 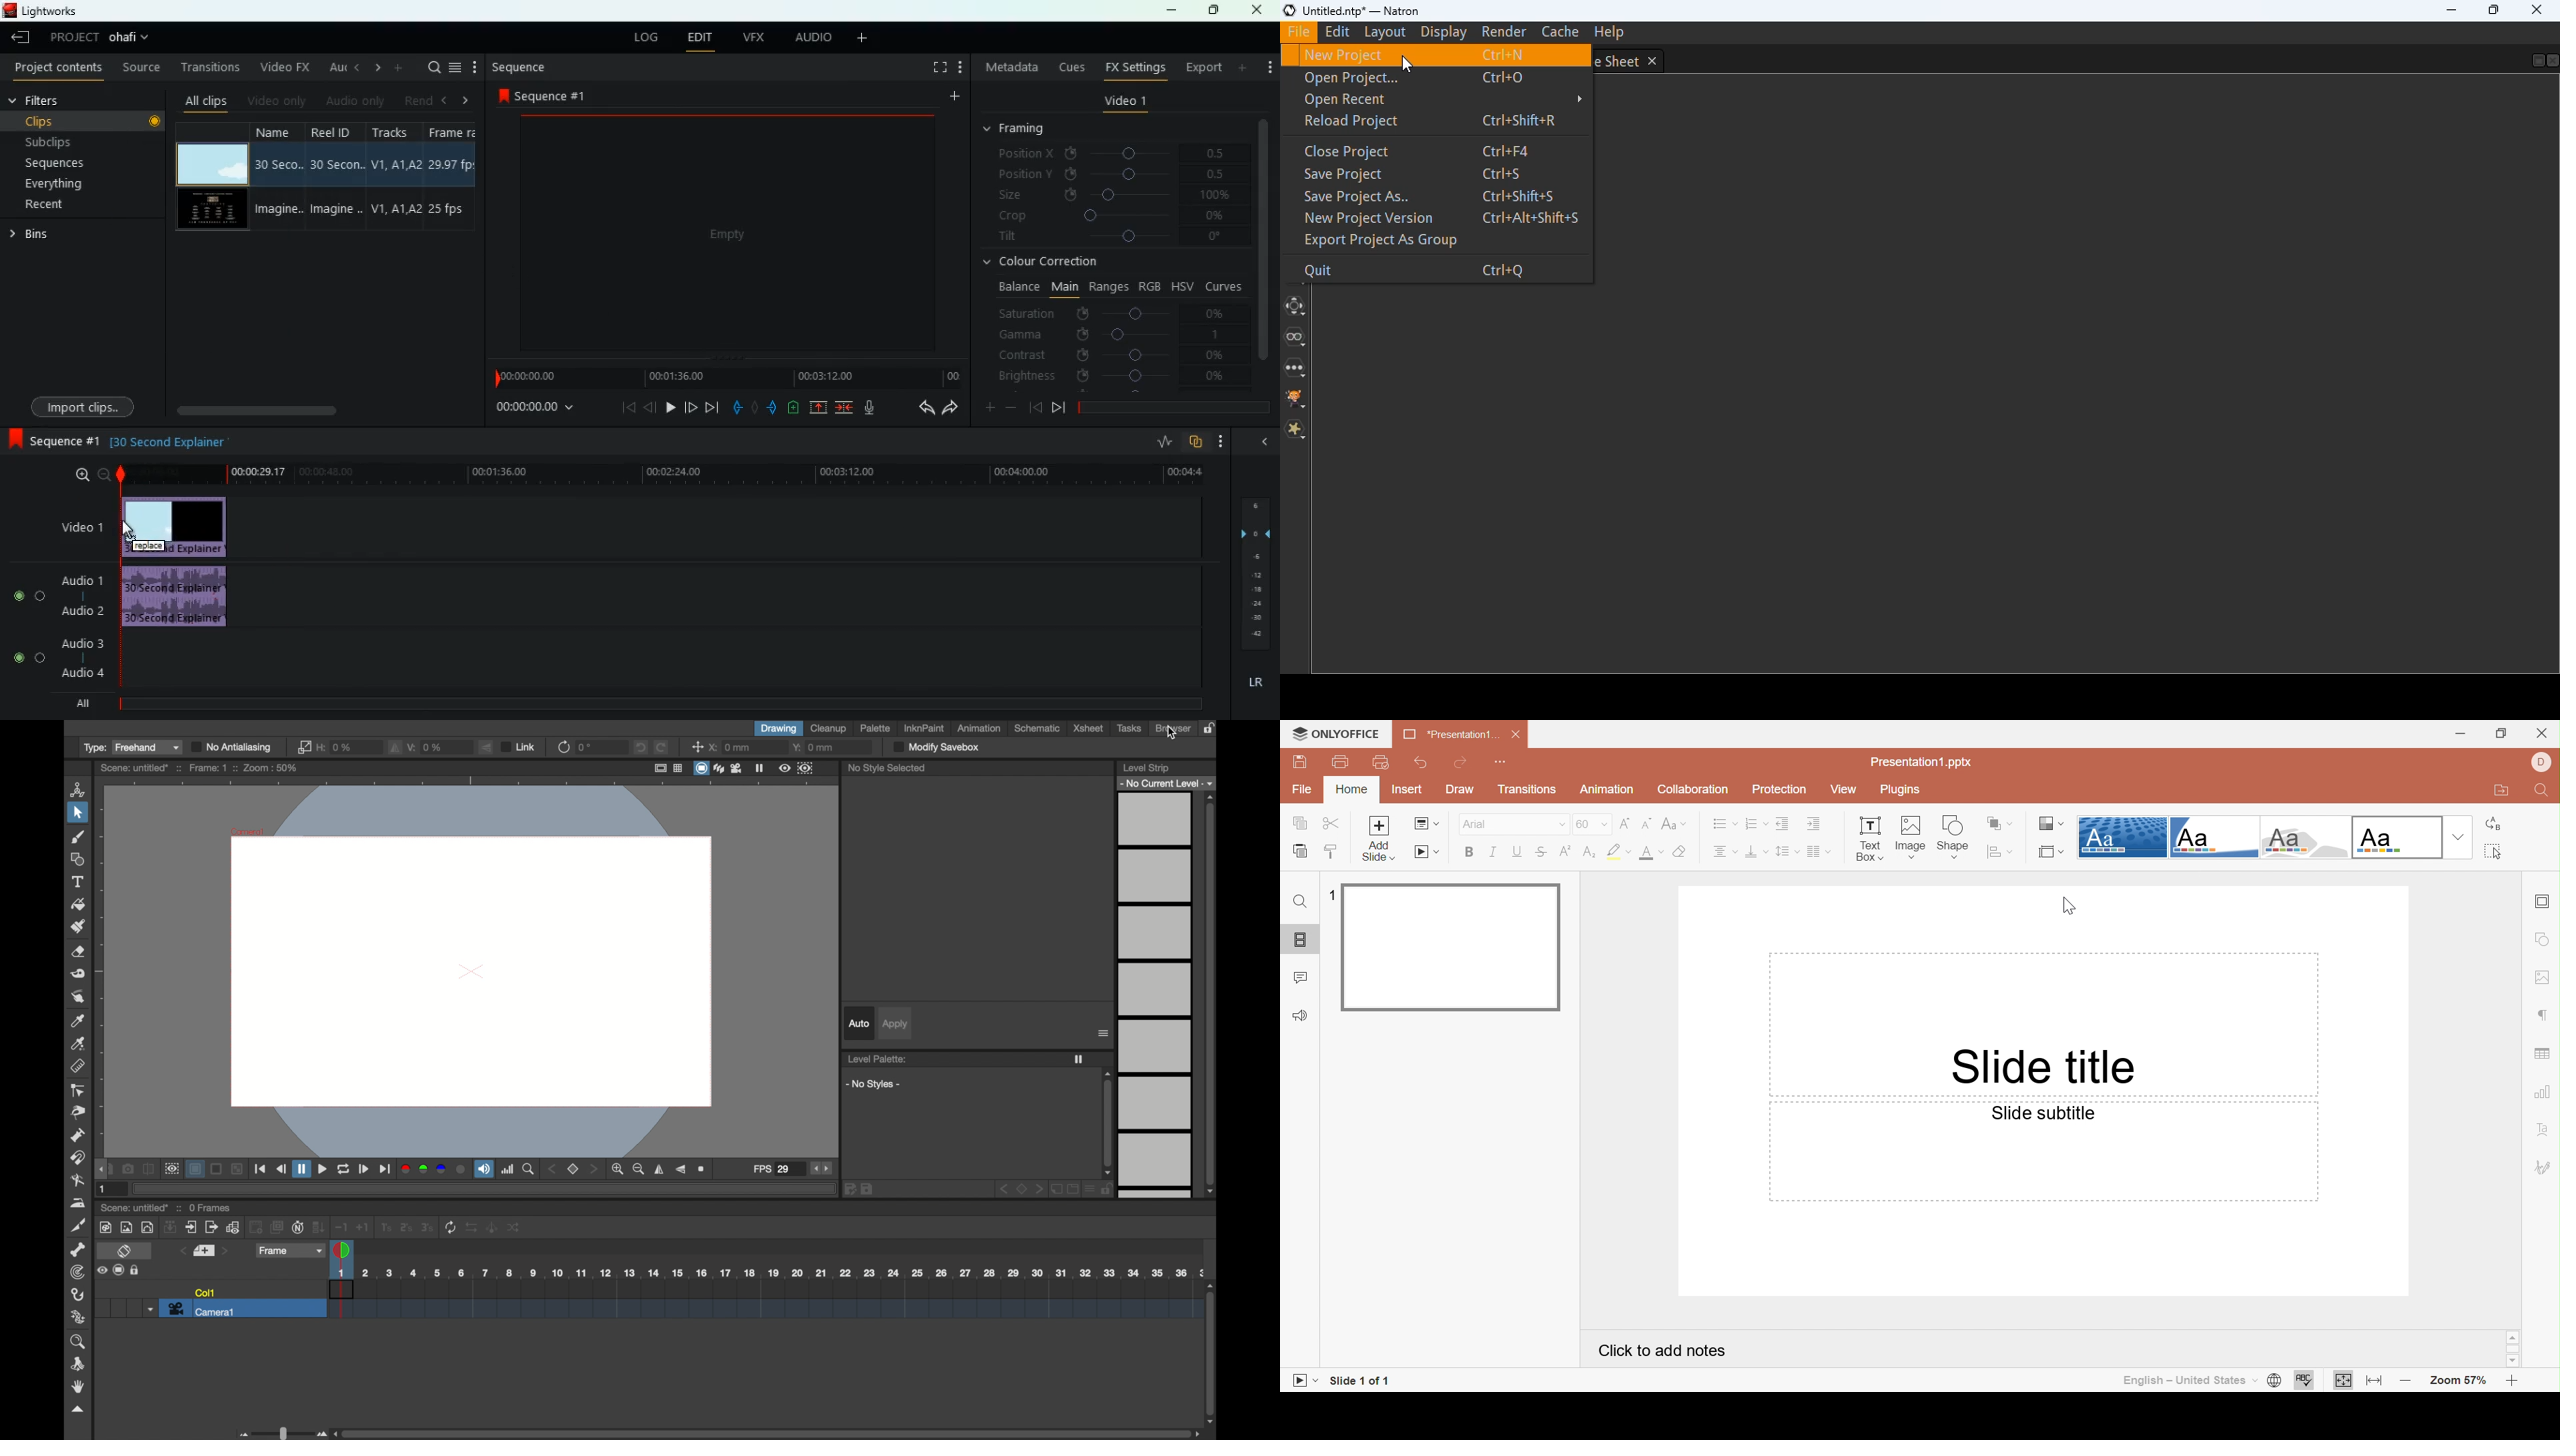 I want to click on Zoom in, so click(x=2408, y=1383).